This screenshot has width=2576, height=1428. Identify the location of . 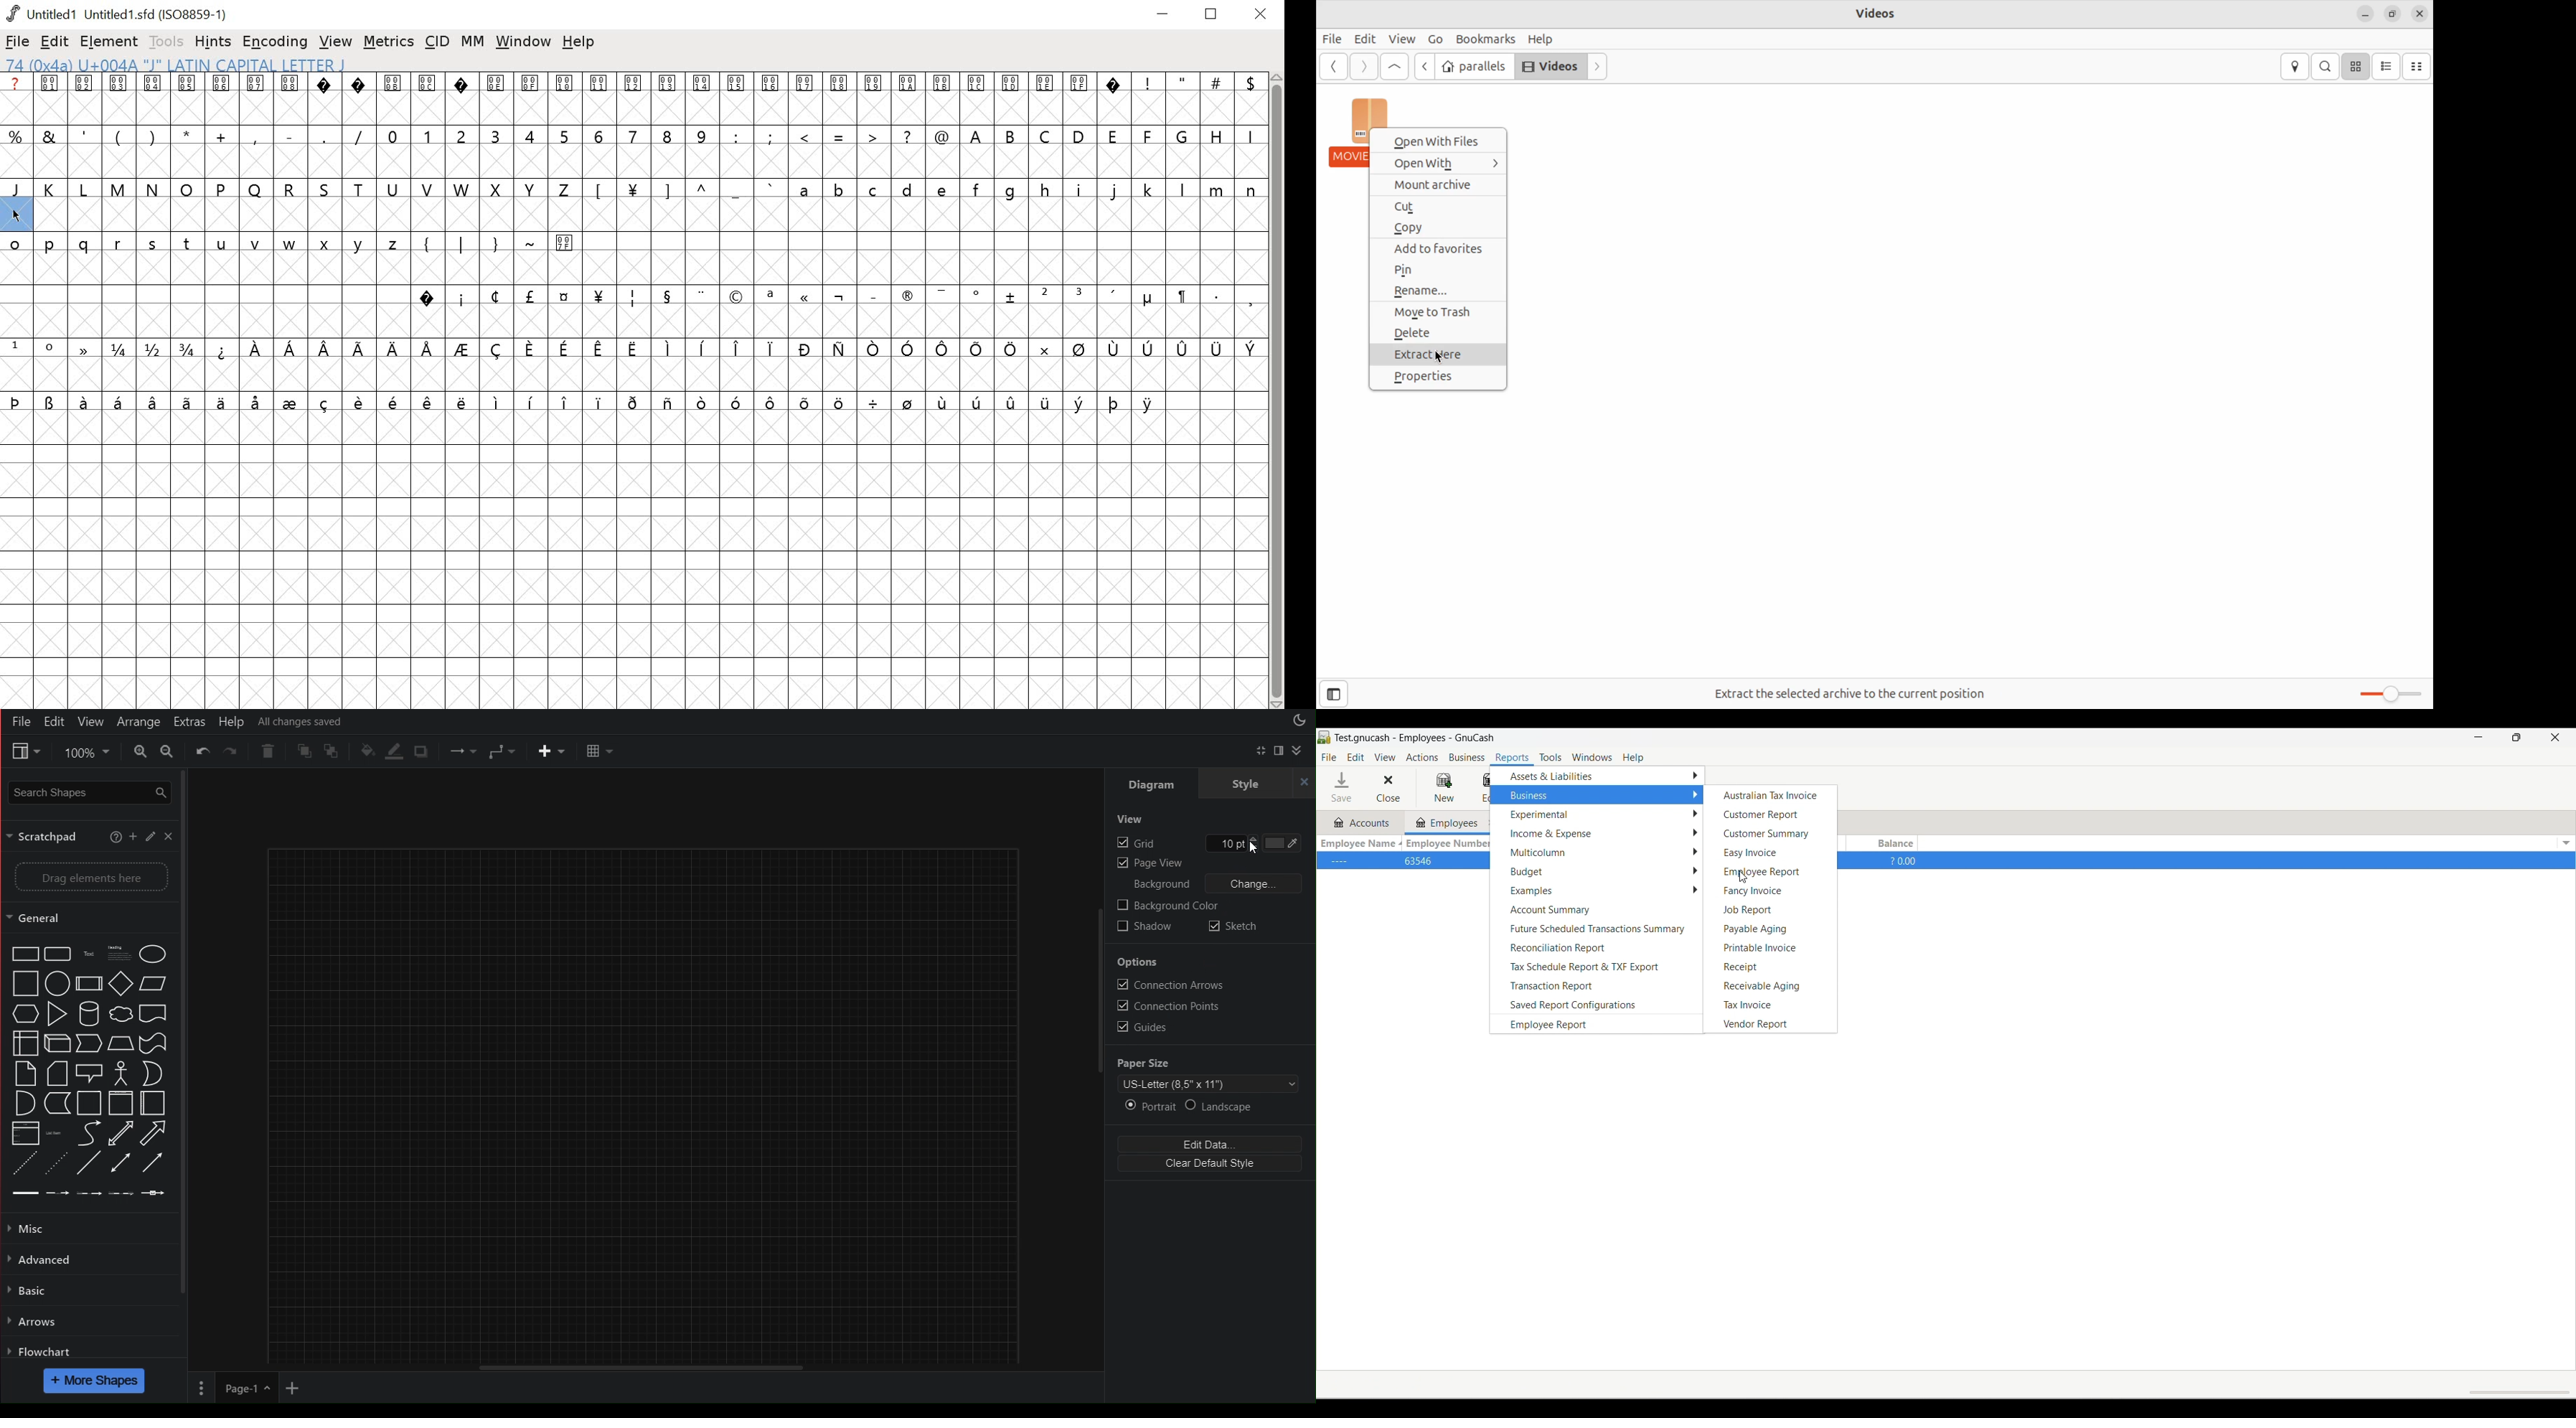
(57, 1073).